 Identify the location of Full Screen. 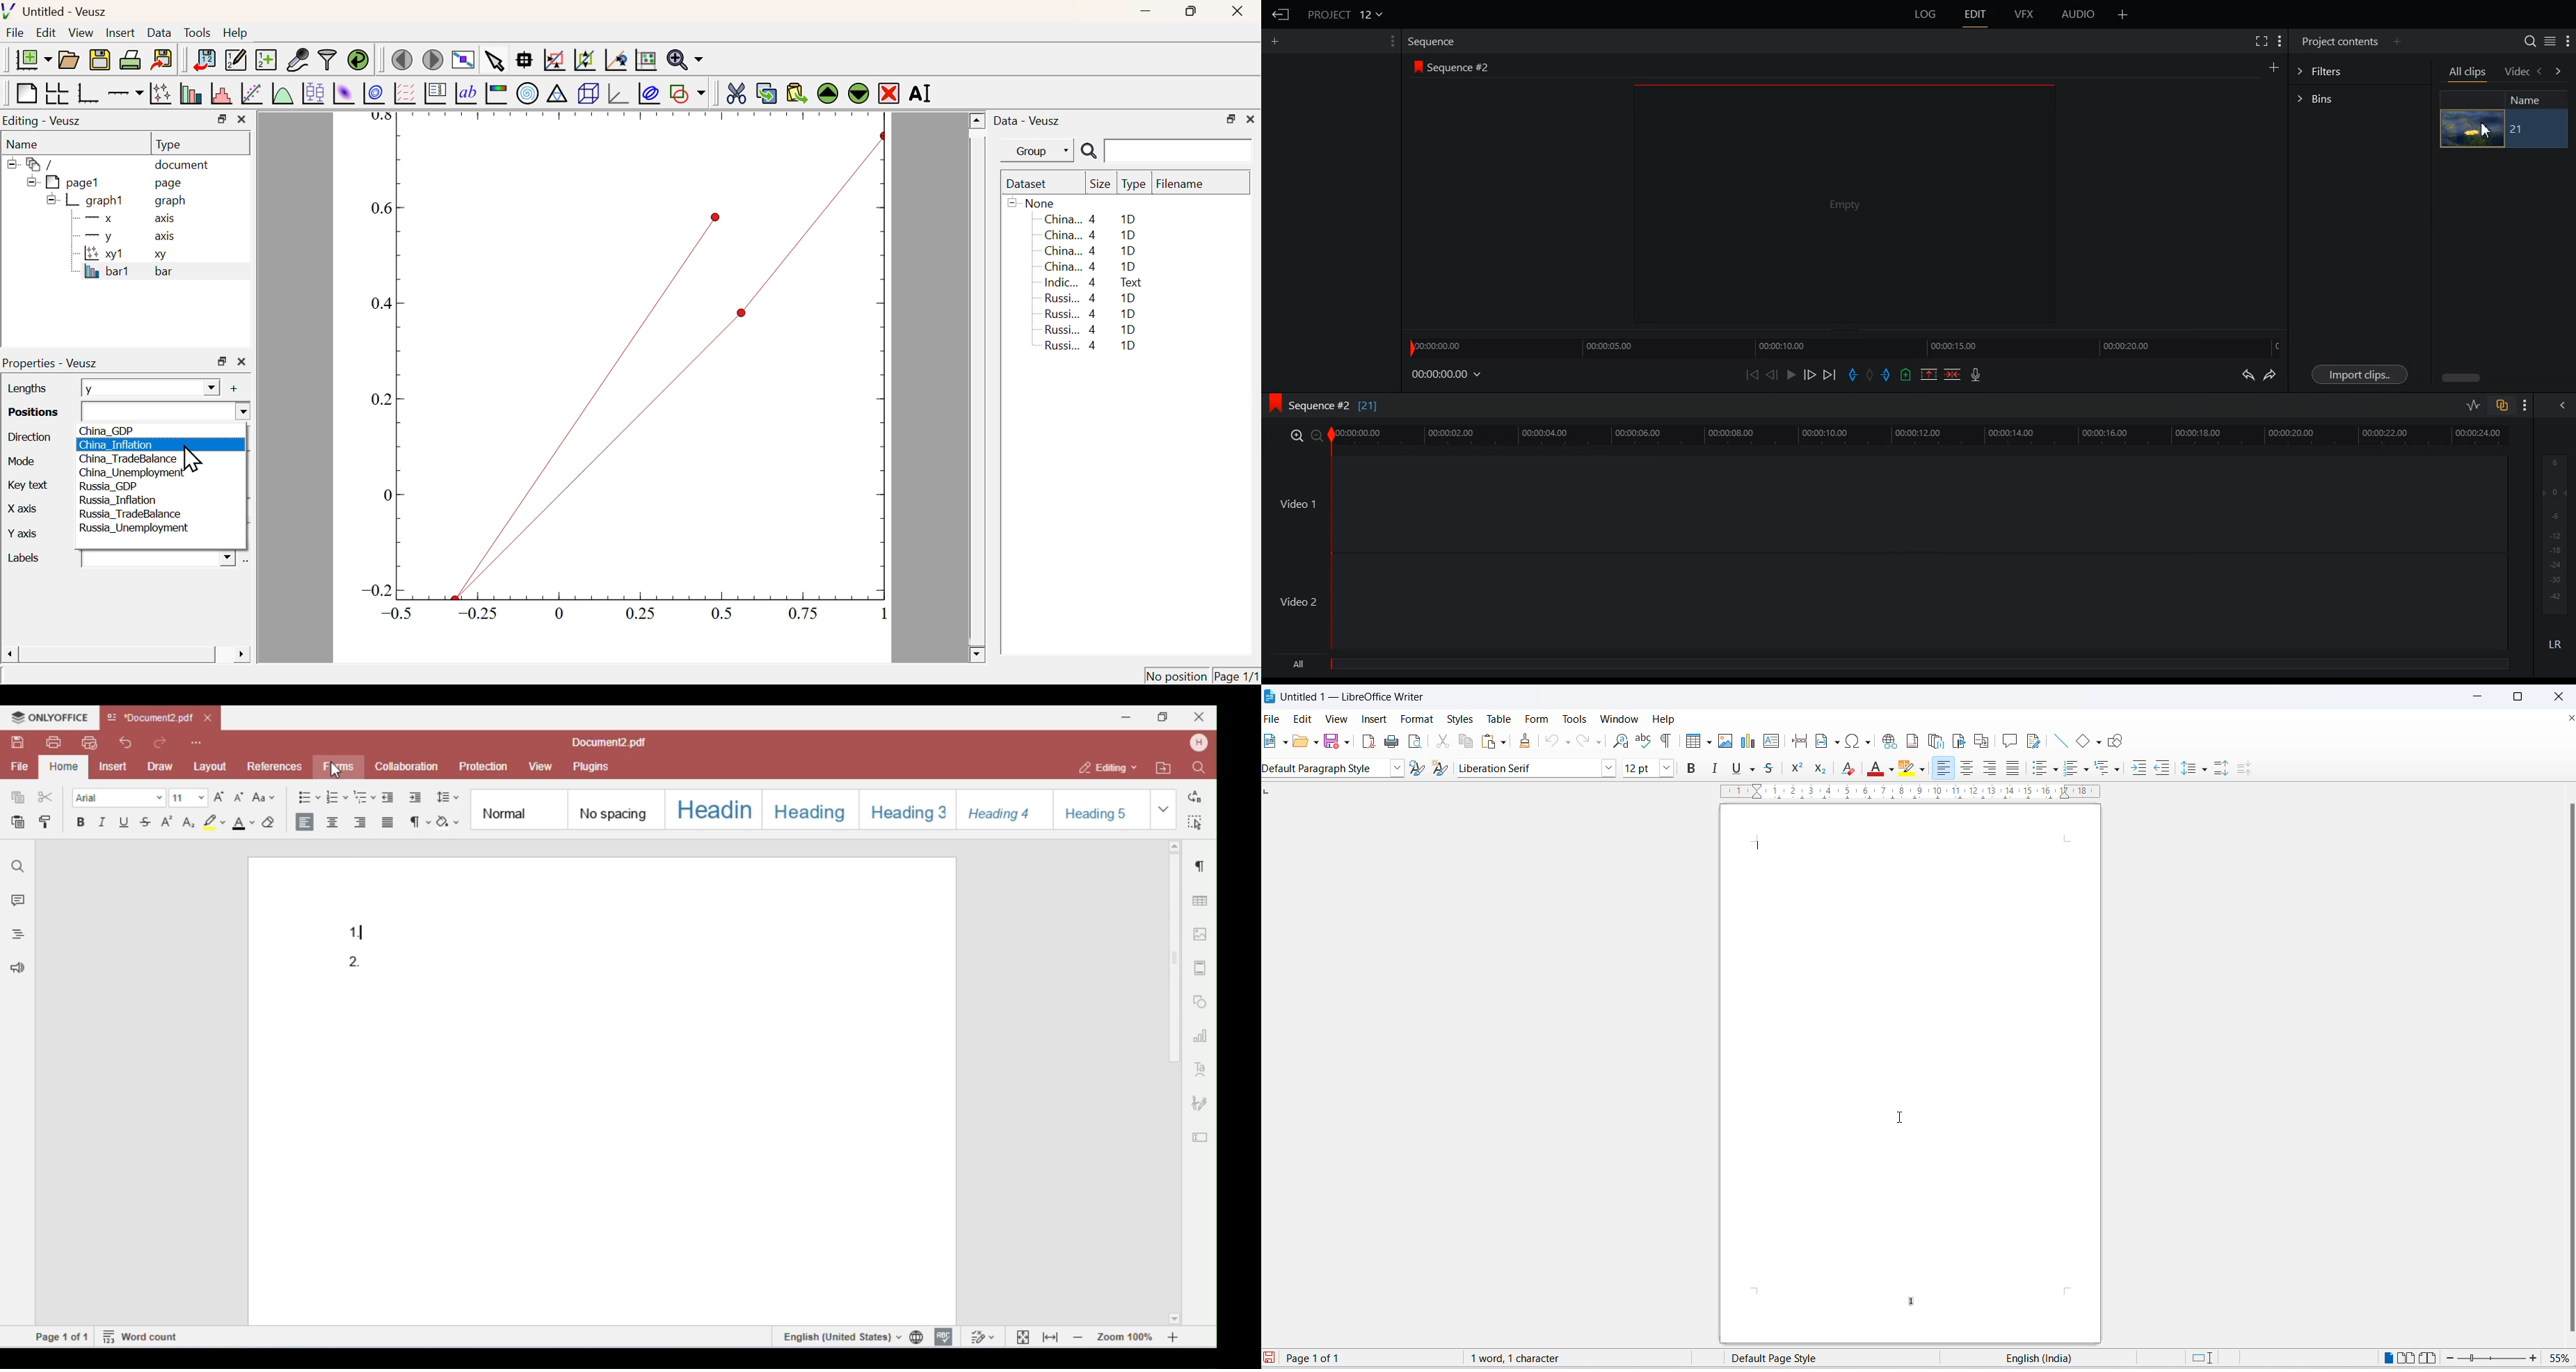
(2262, 41).